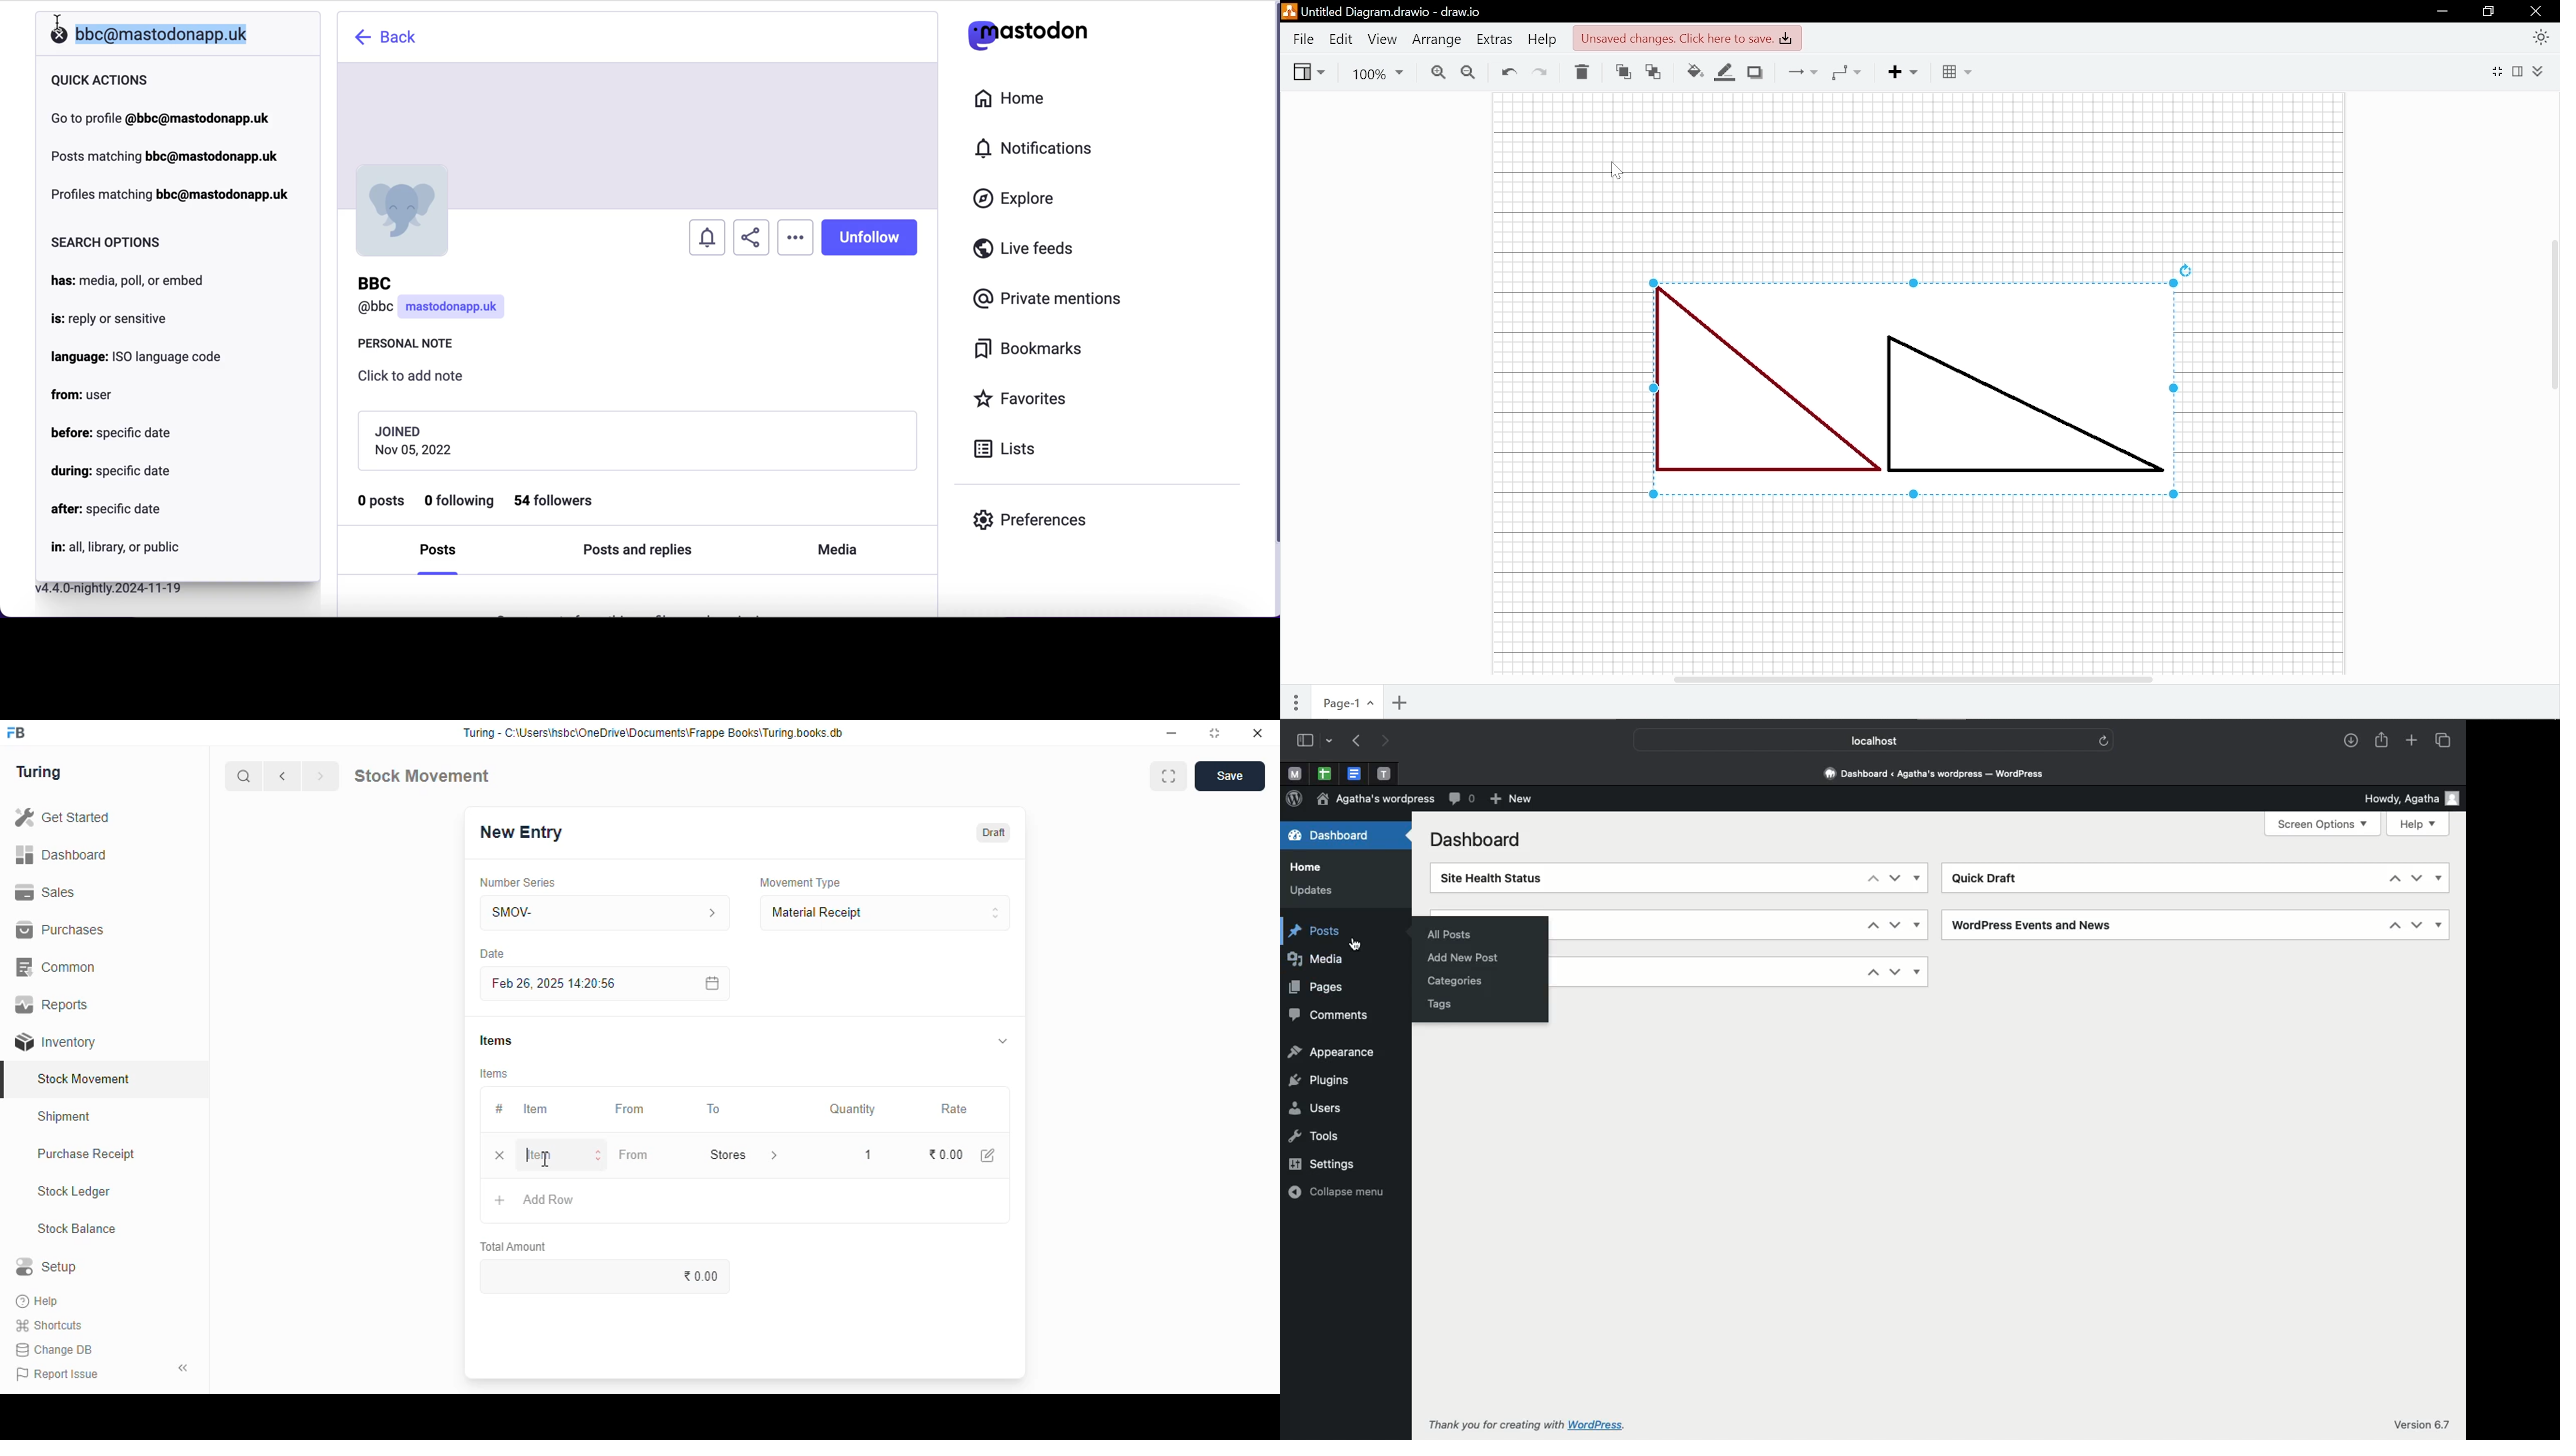 Image resolution: width=2576 pixels, height=1456 pixels. I want to click on media, so click(835, 551).